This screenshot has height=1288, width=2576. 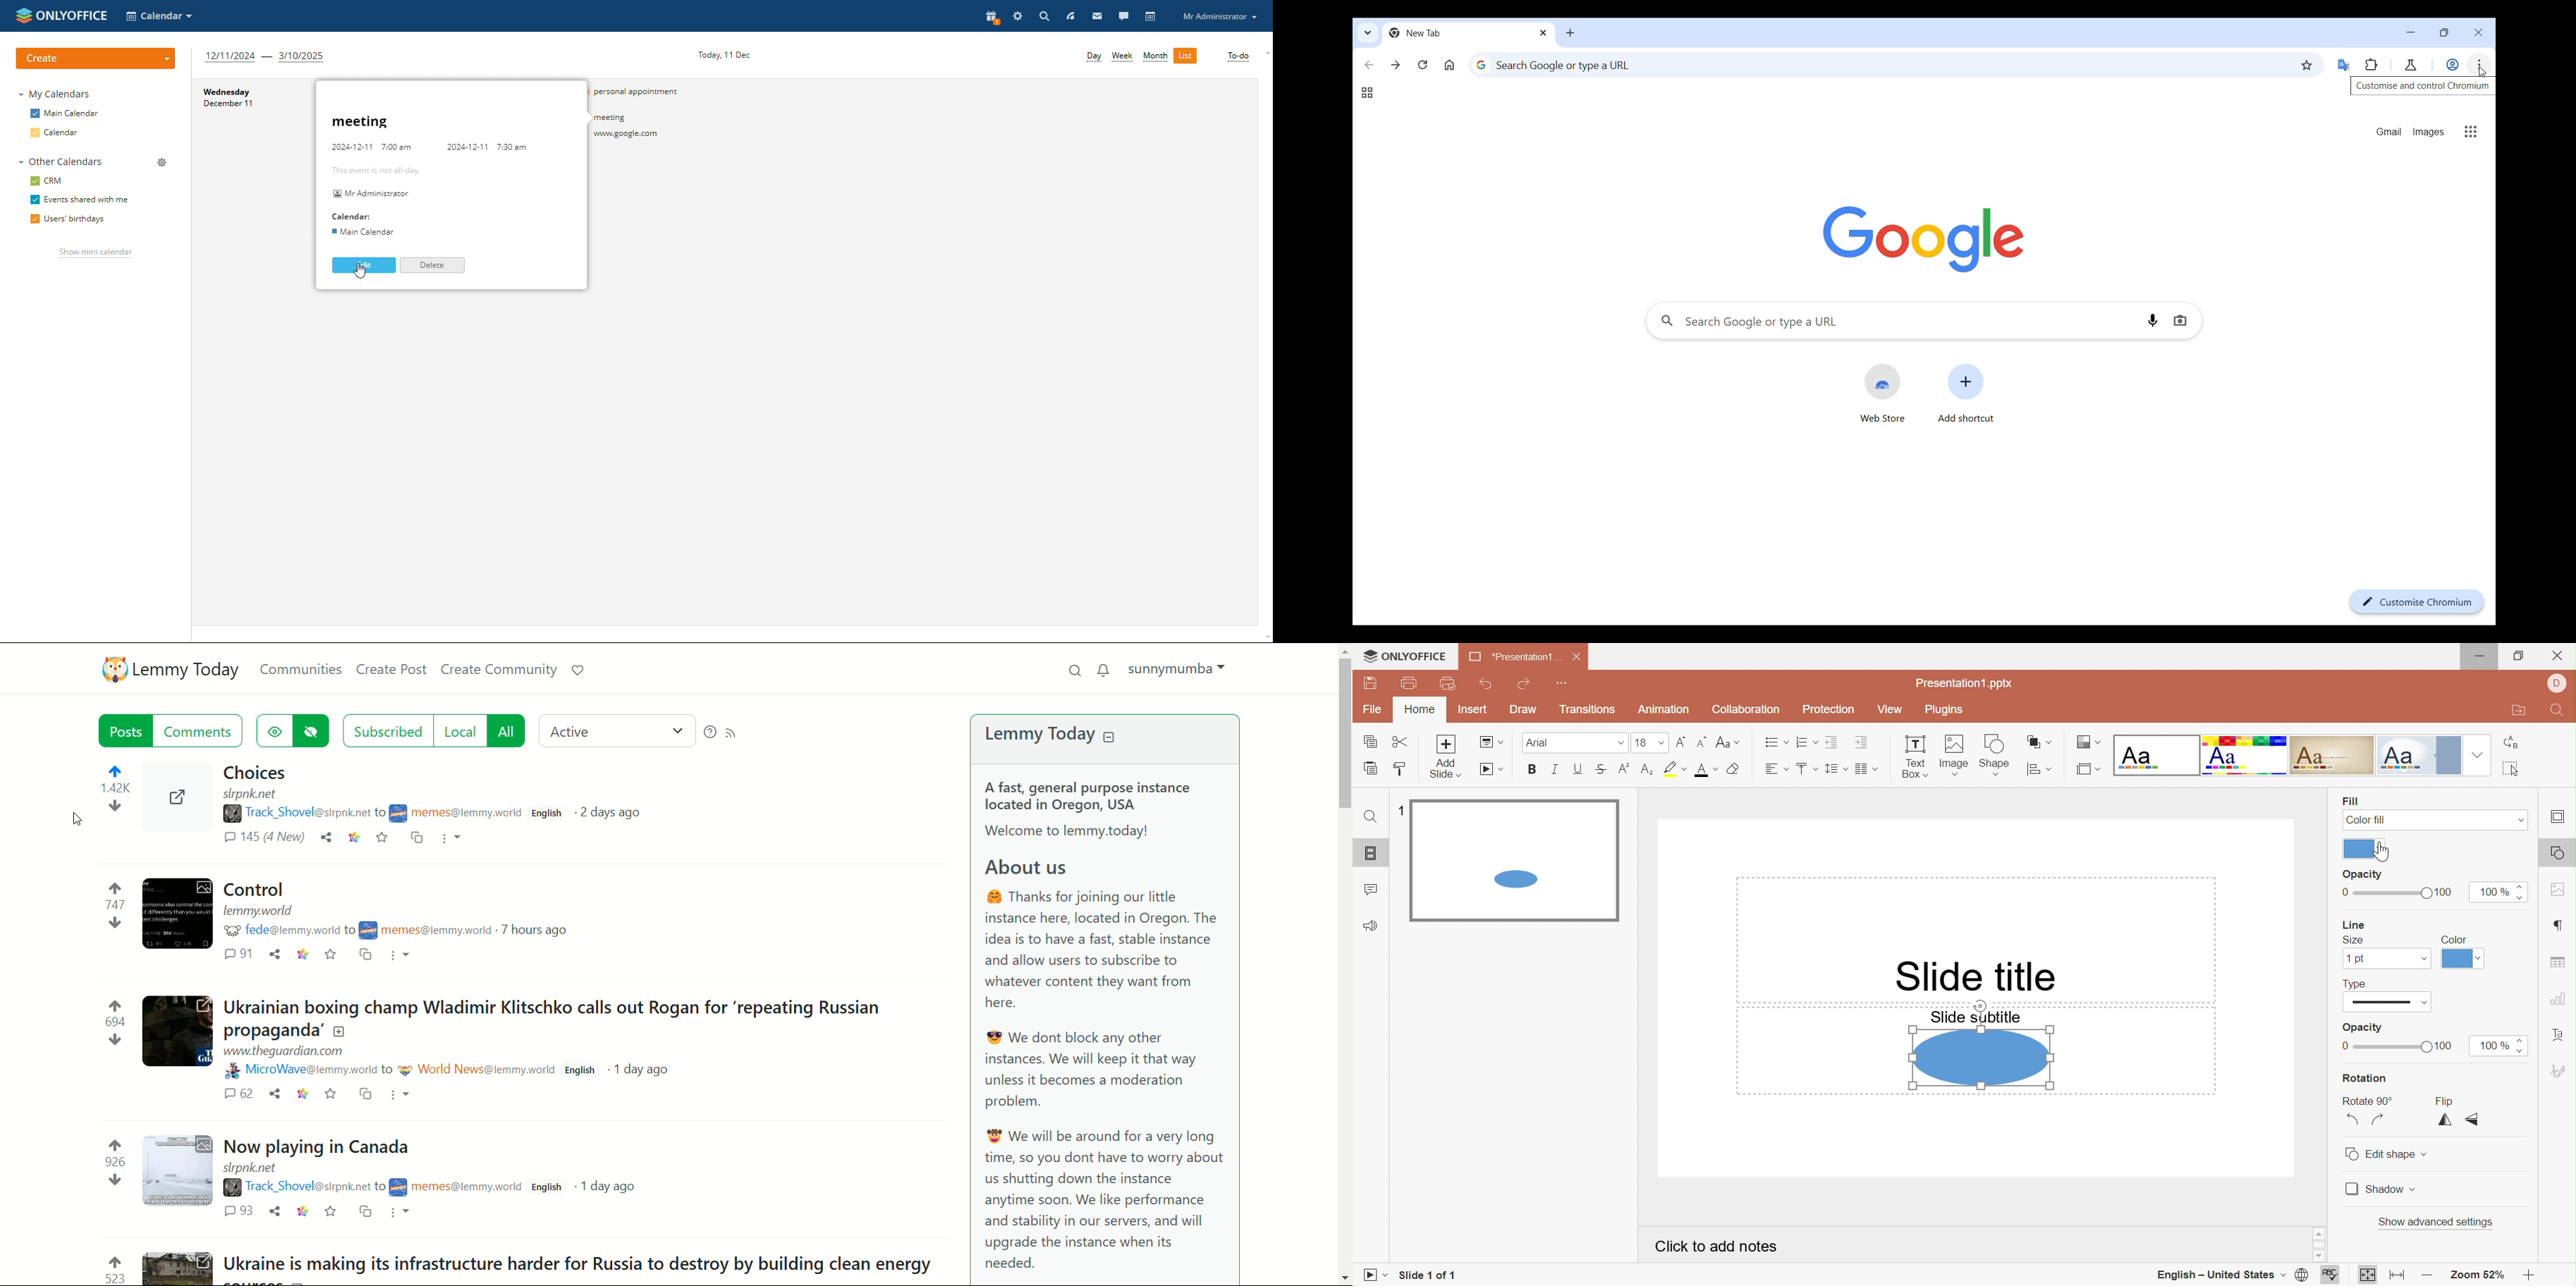 What do you see at coordinates (2381, 1189) in the screenshot?
I see `Shadow` at bounding box center [2381, 1189].